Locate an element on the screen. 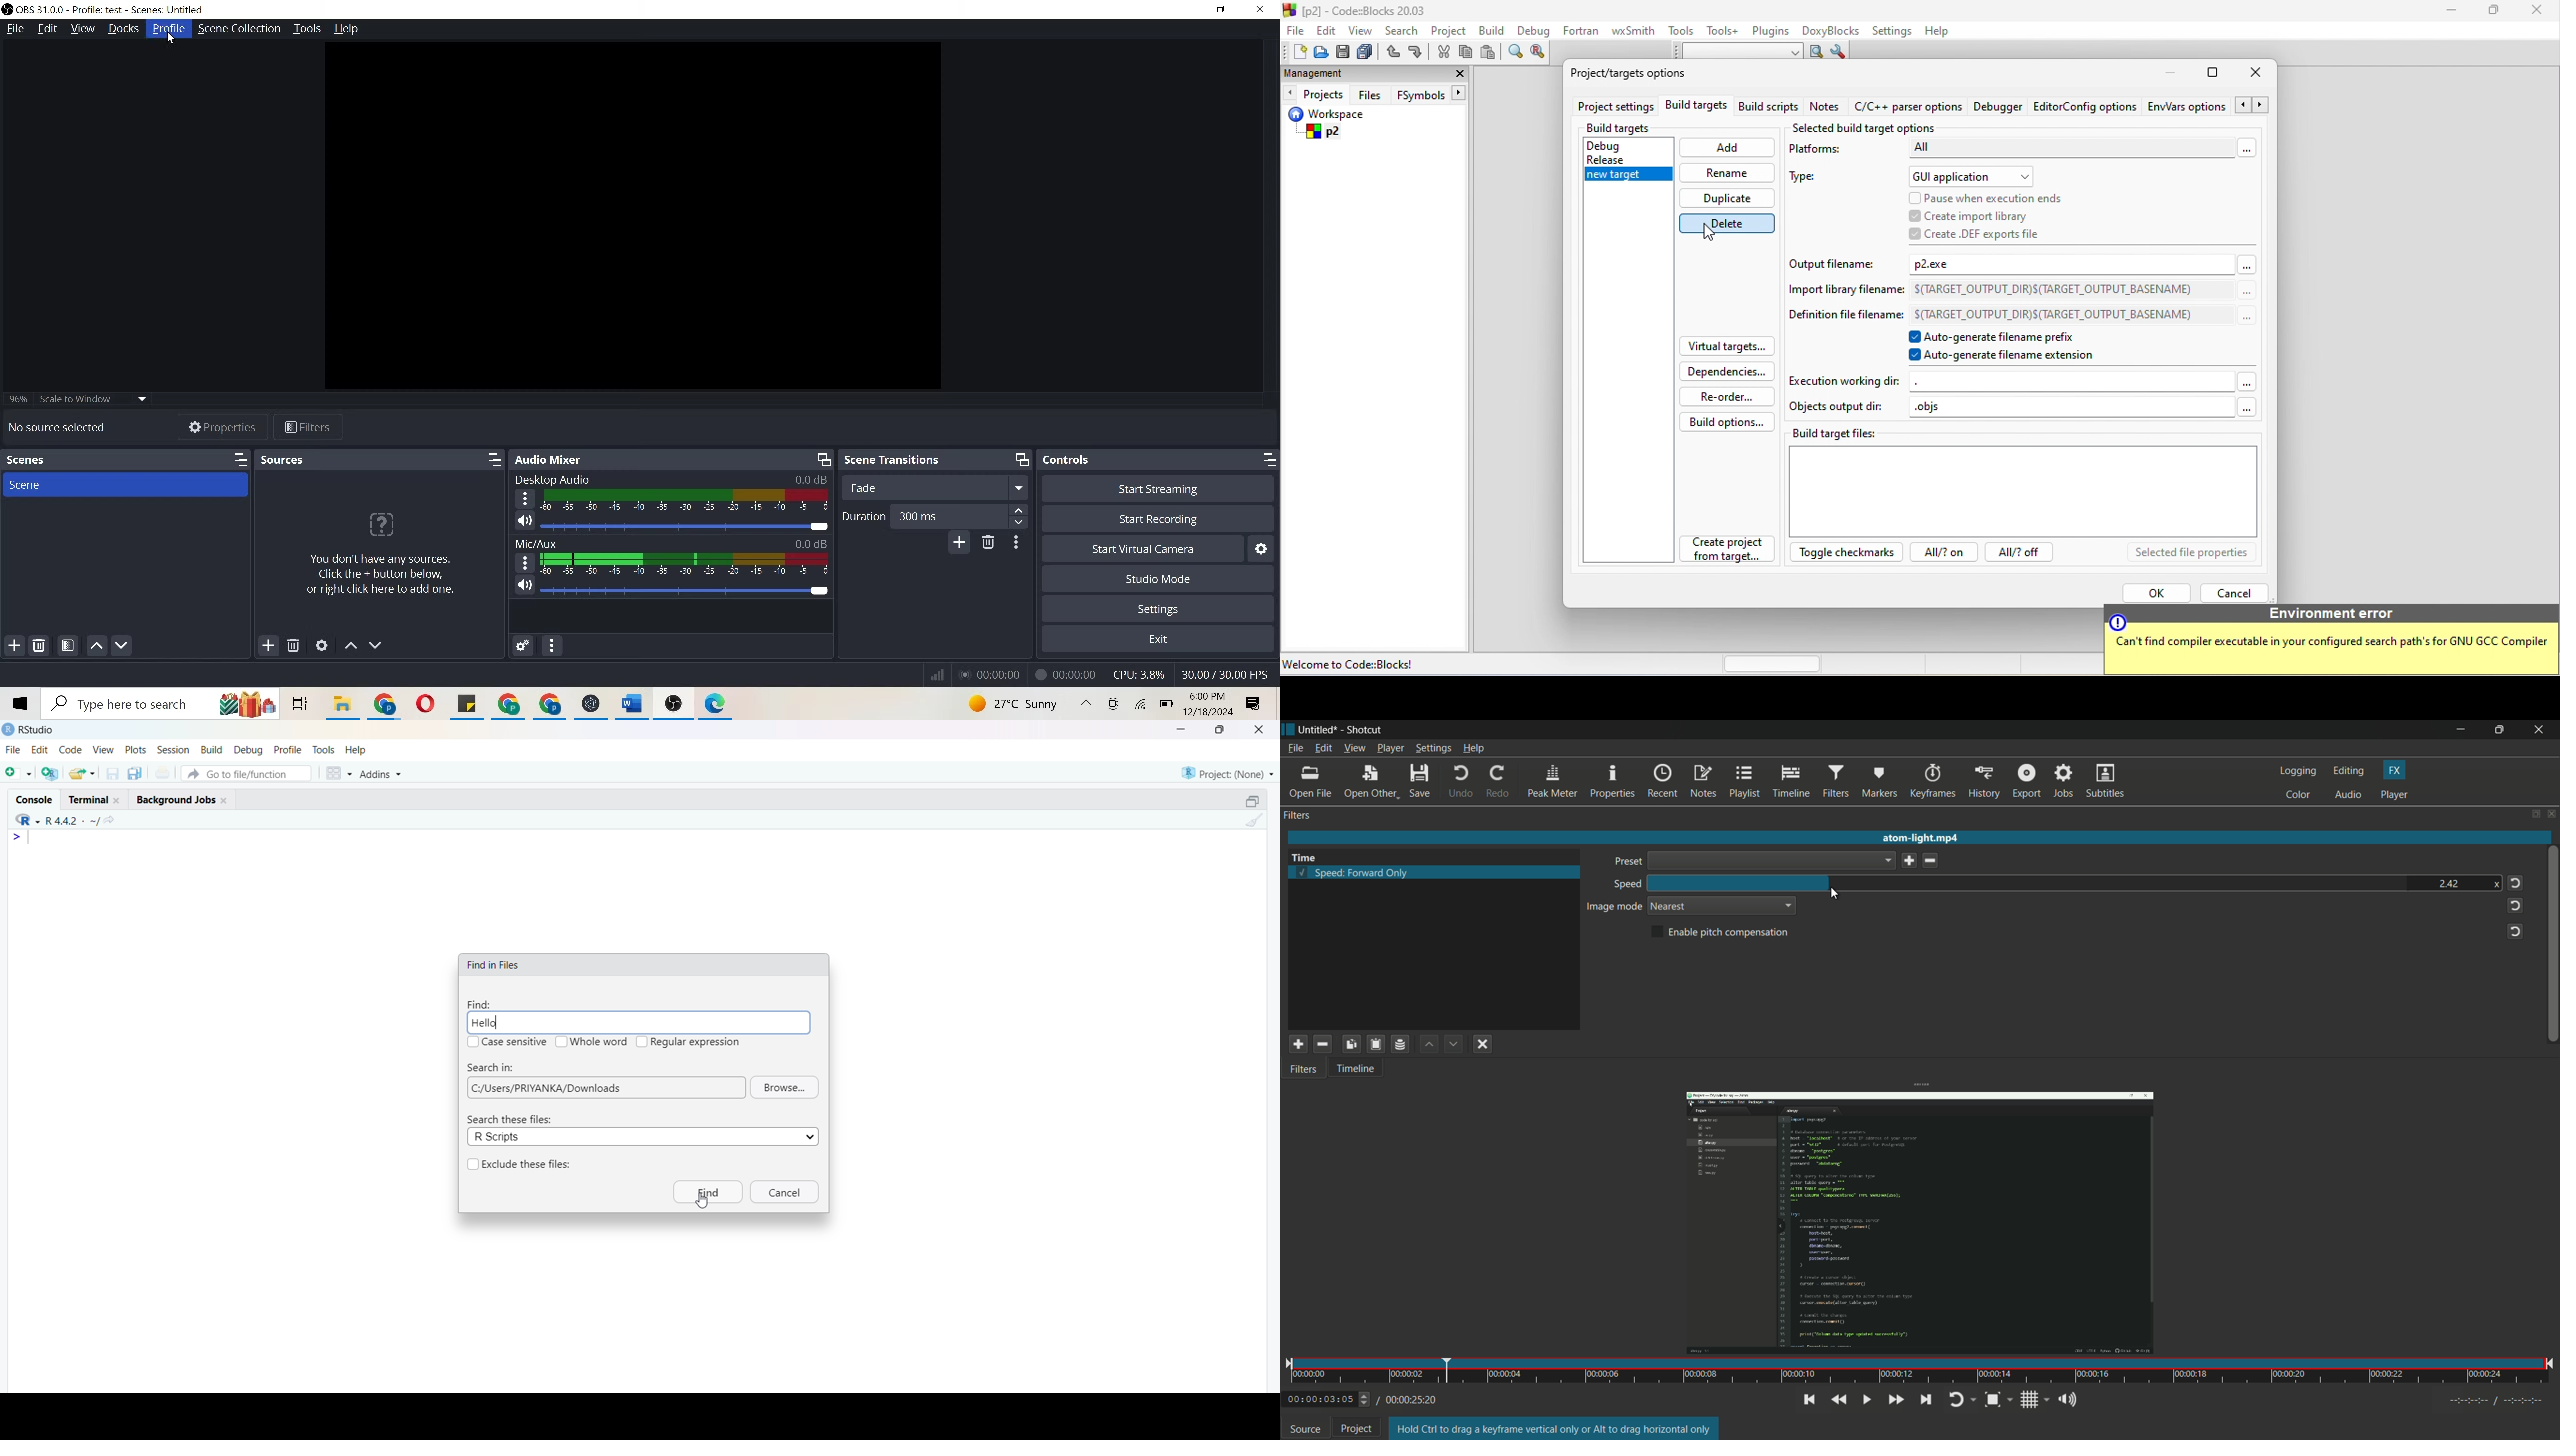 The image size is (2576, 1456). move scene up is located at coordinates (97, 643).